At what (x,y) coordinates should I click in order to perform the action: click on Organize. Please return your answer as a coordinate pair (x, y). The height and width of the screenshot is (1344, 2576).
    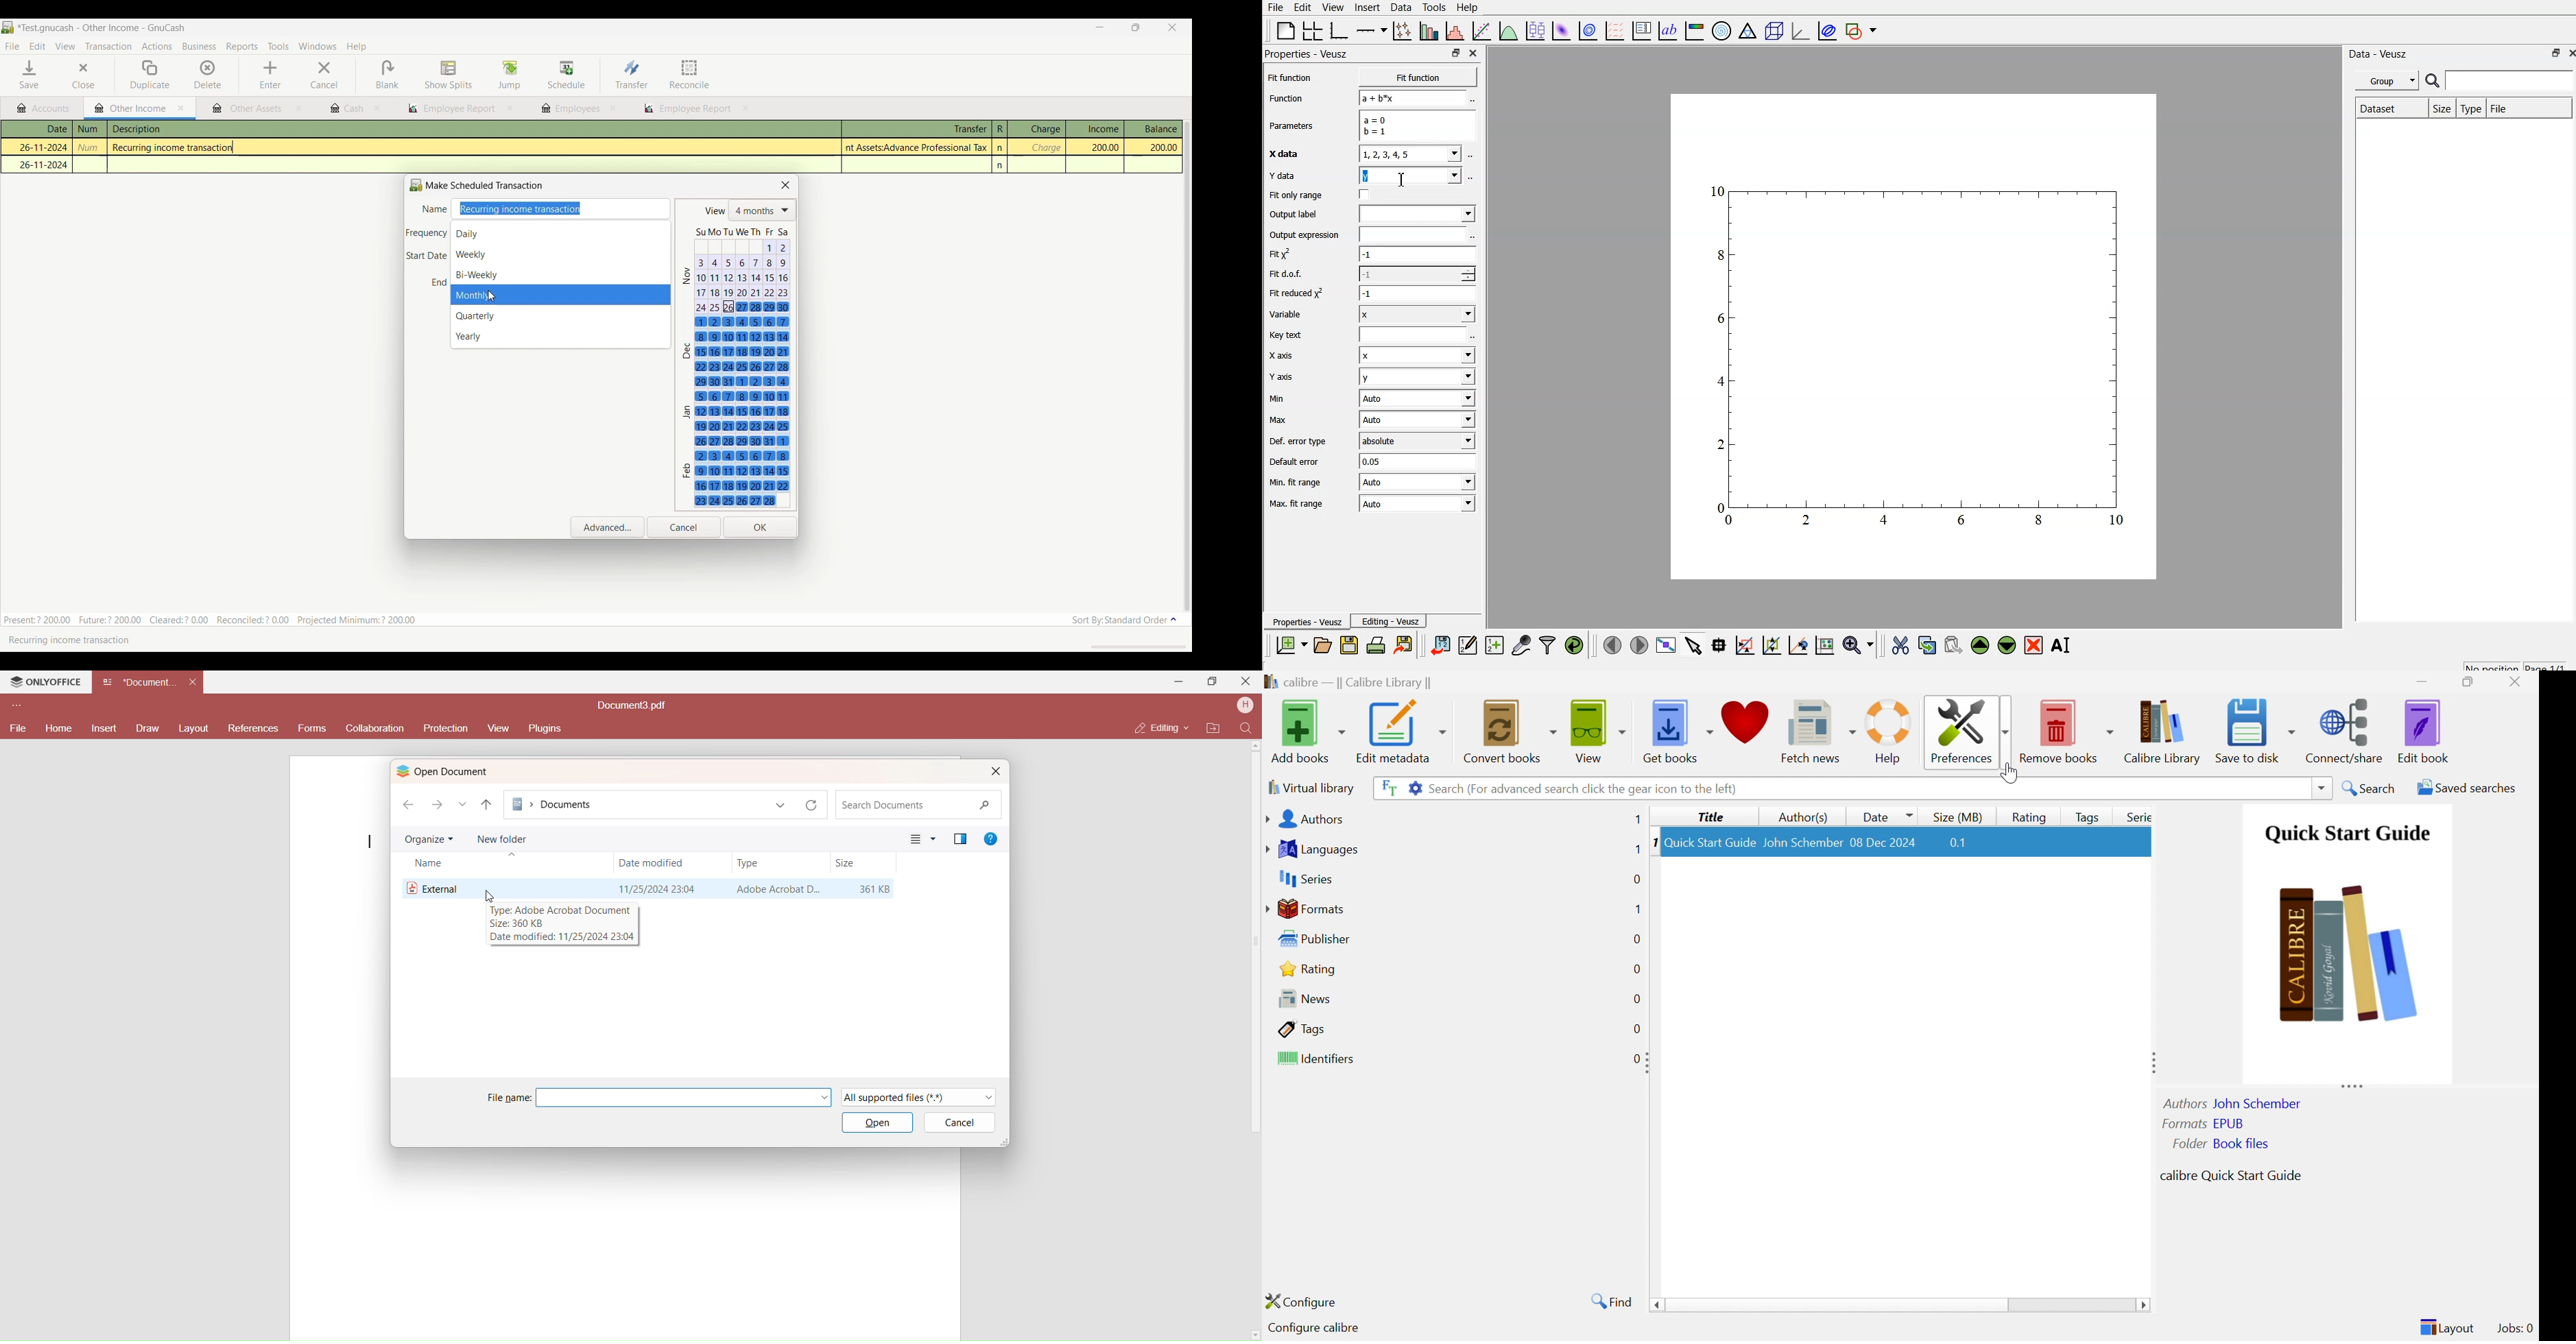
    Looking at the image, I should click on (429, 839).